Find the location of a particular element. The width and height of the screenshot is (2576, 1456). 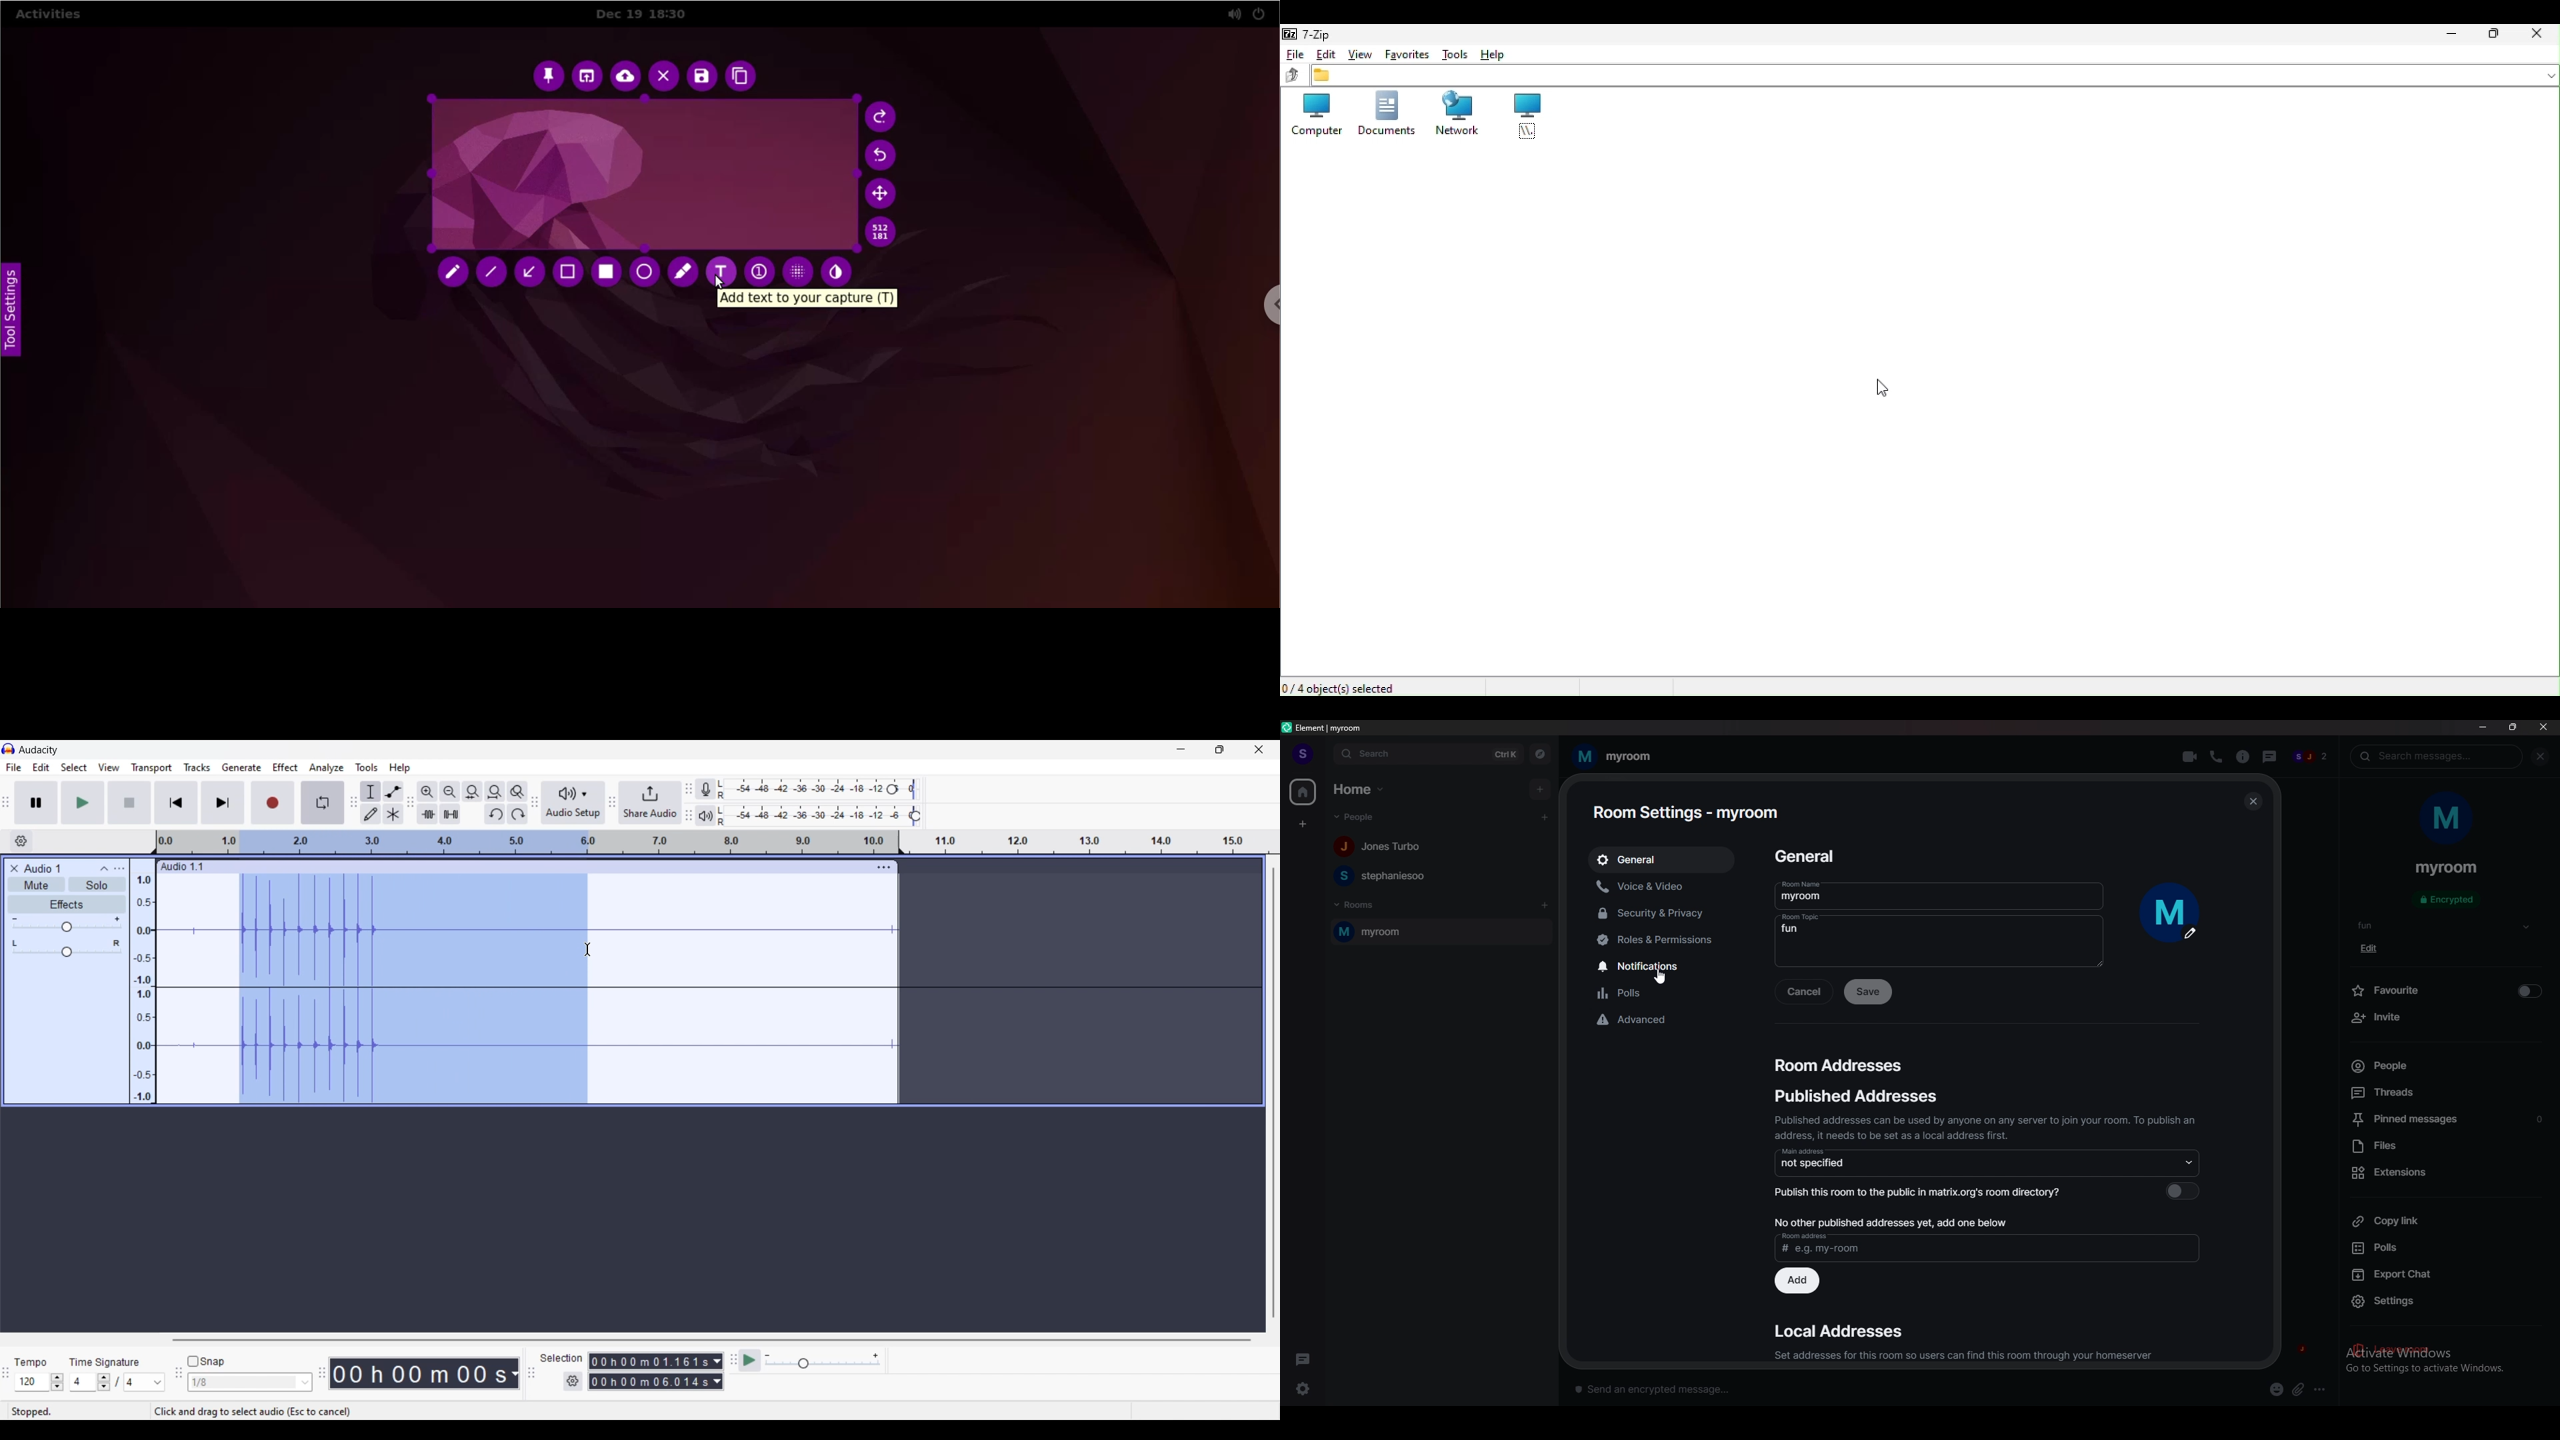

circle tool is located at coordinates (645, 273).